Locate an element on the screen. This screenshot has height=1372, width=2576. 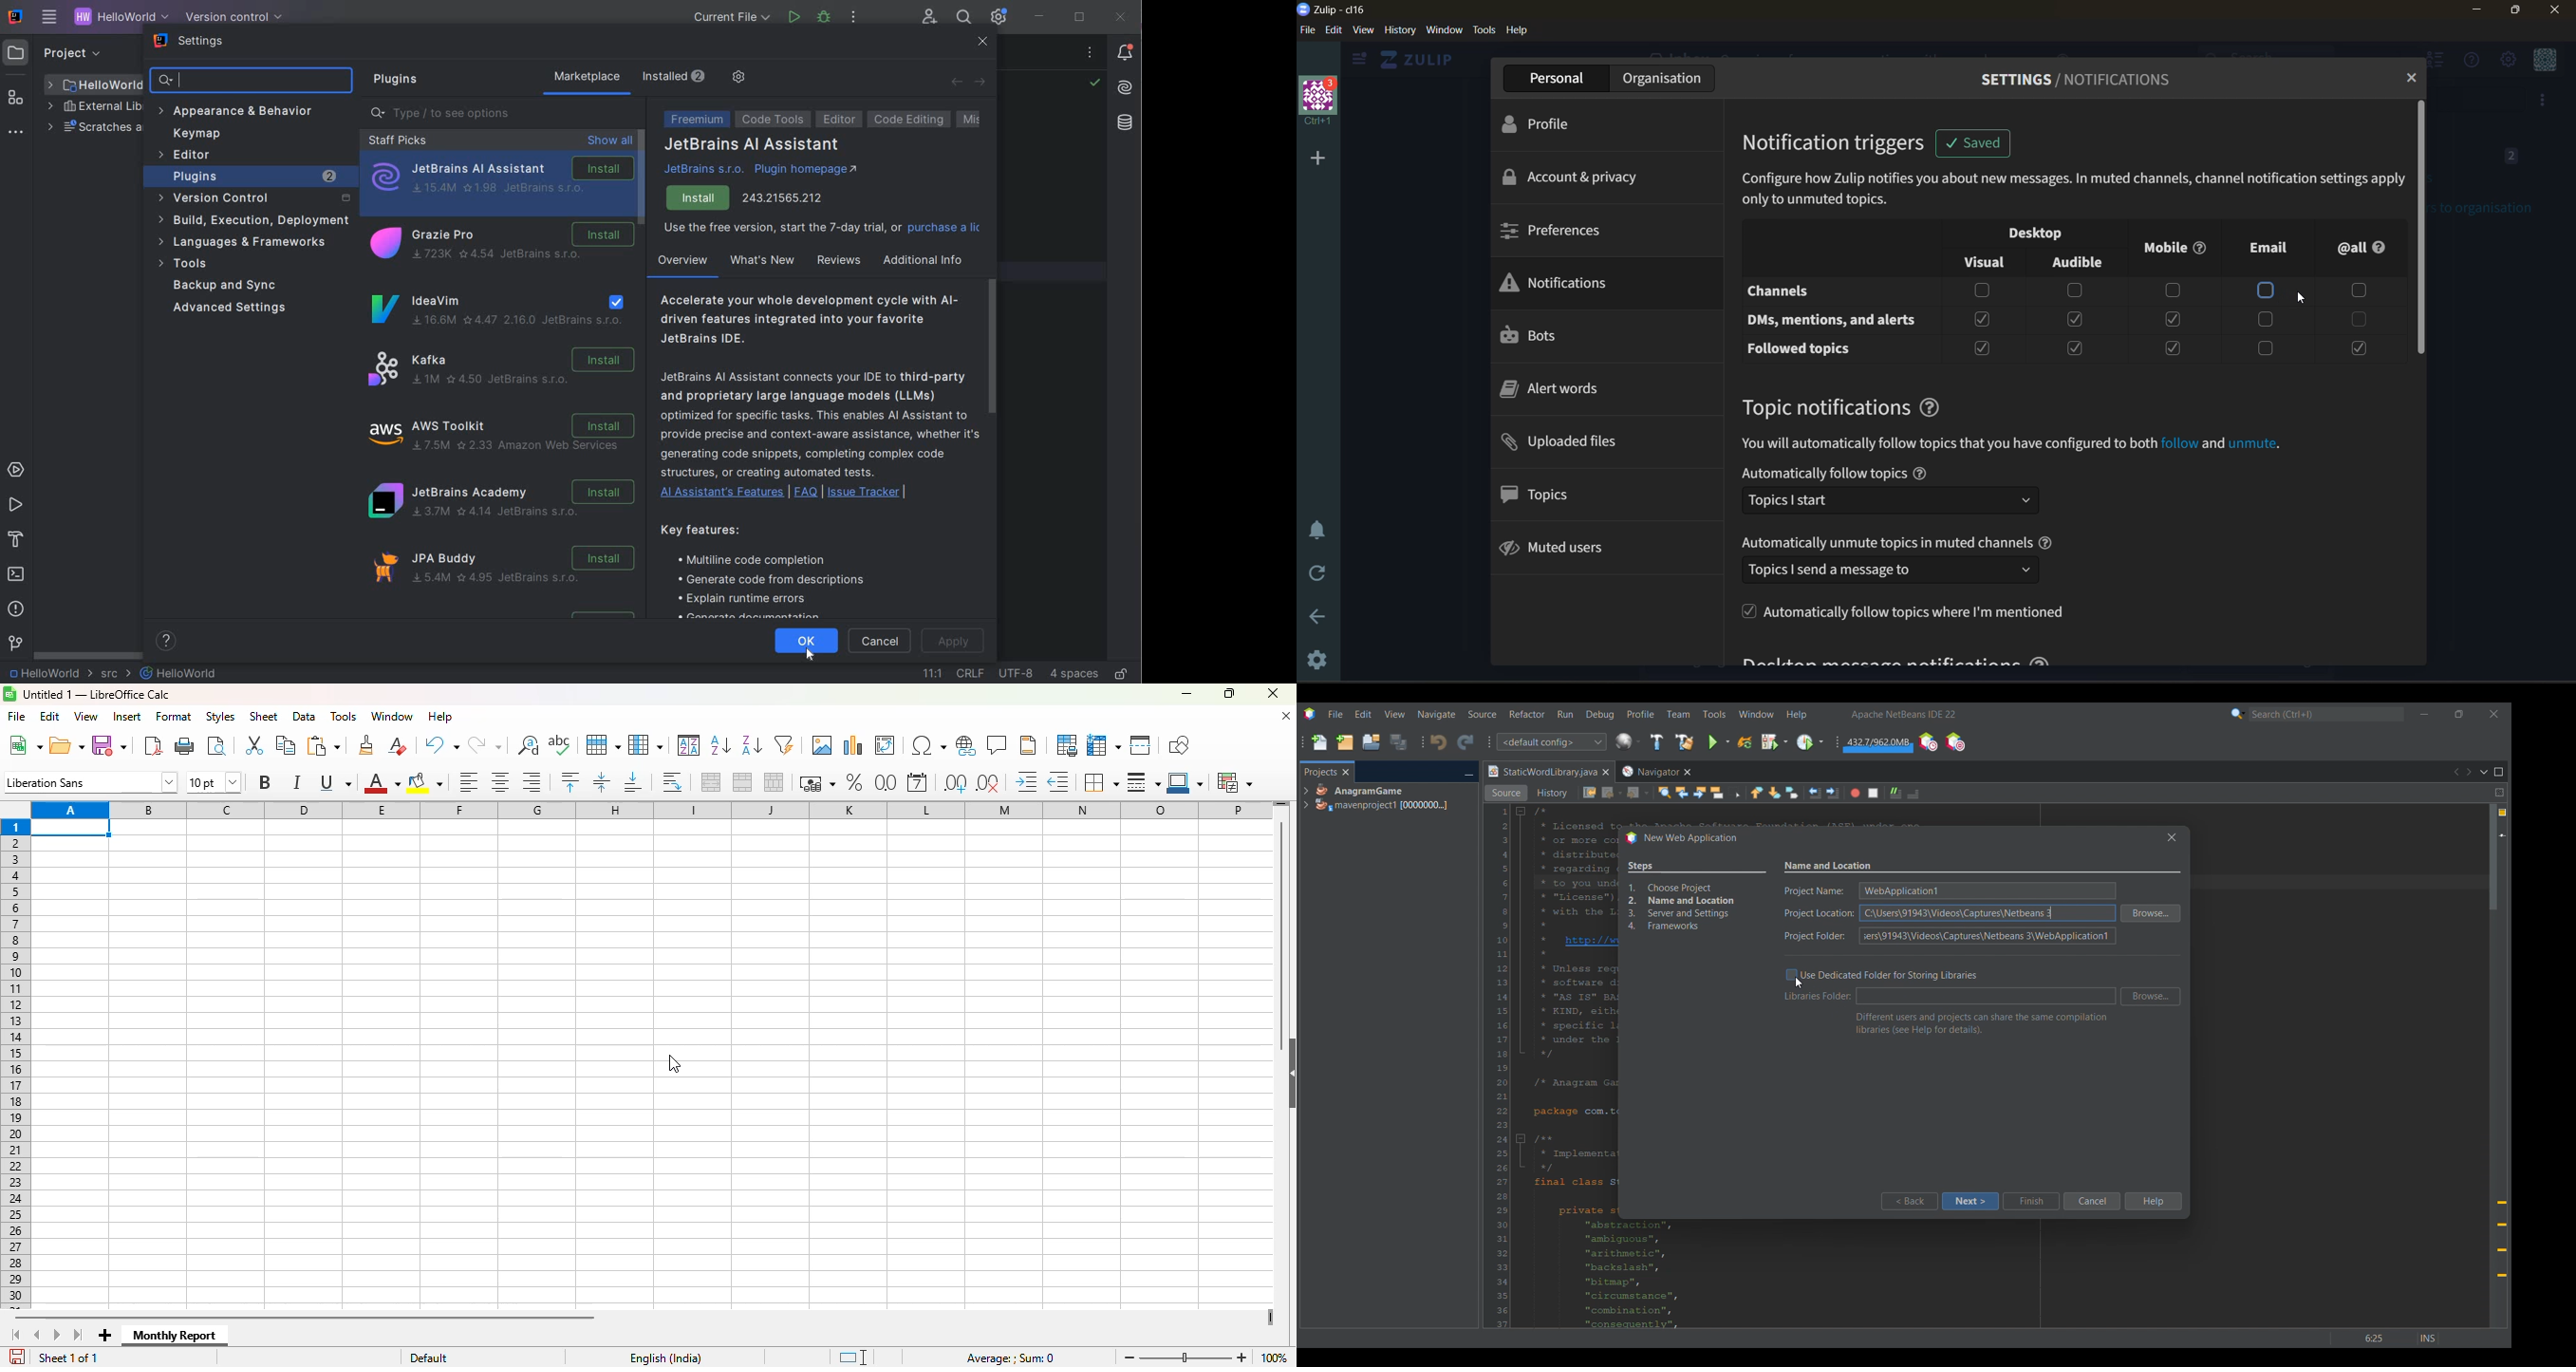
help is located at coordinates (2047, 542).